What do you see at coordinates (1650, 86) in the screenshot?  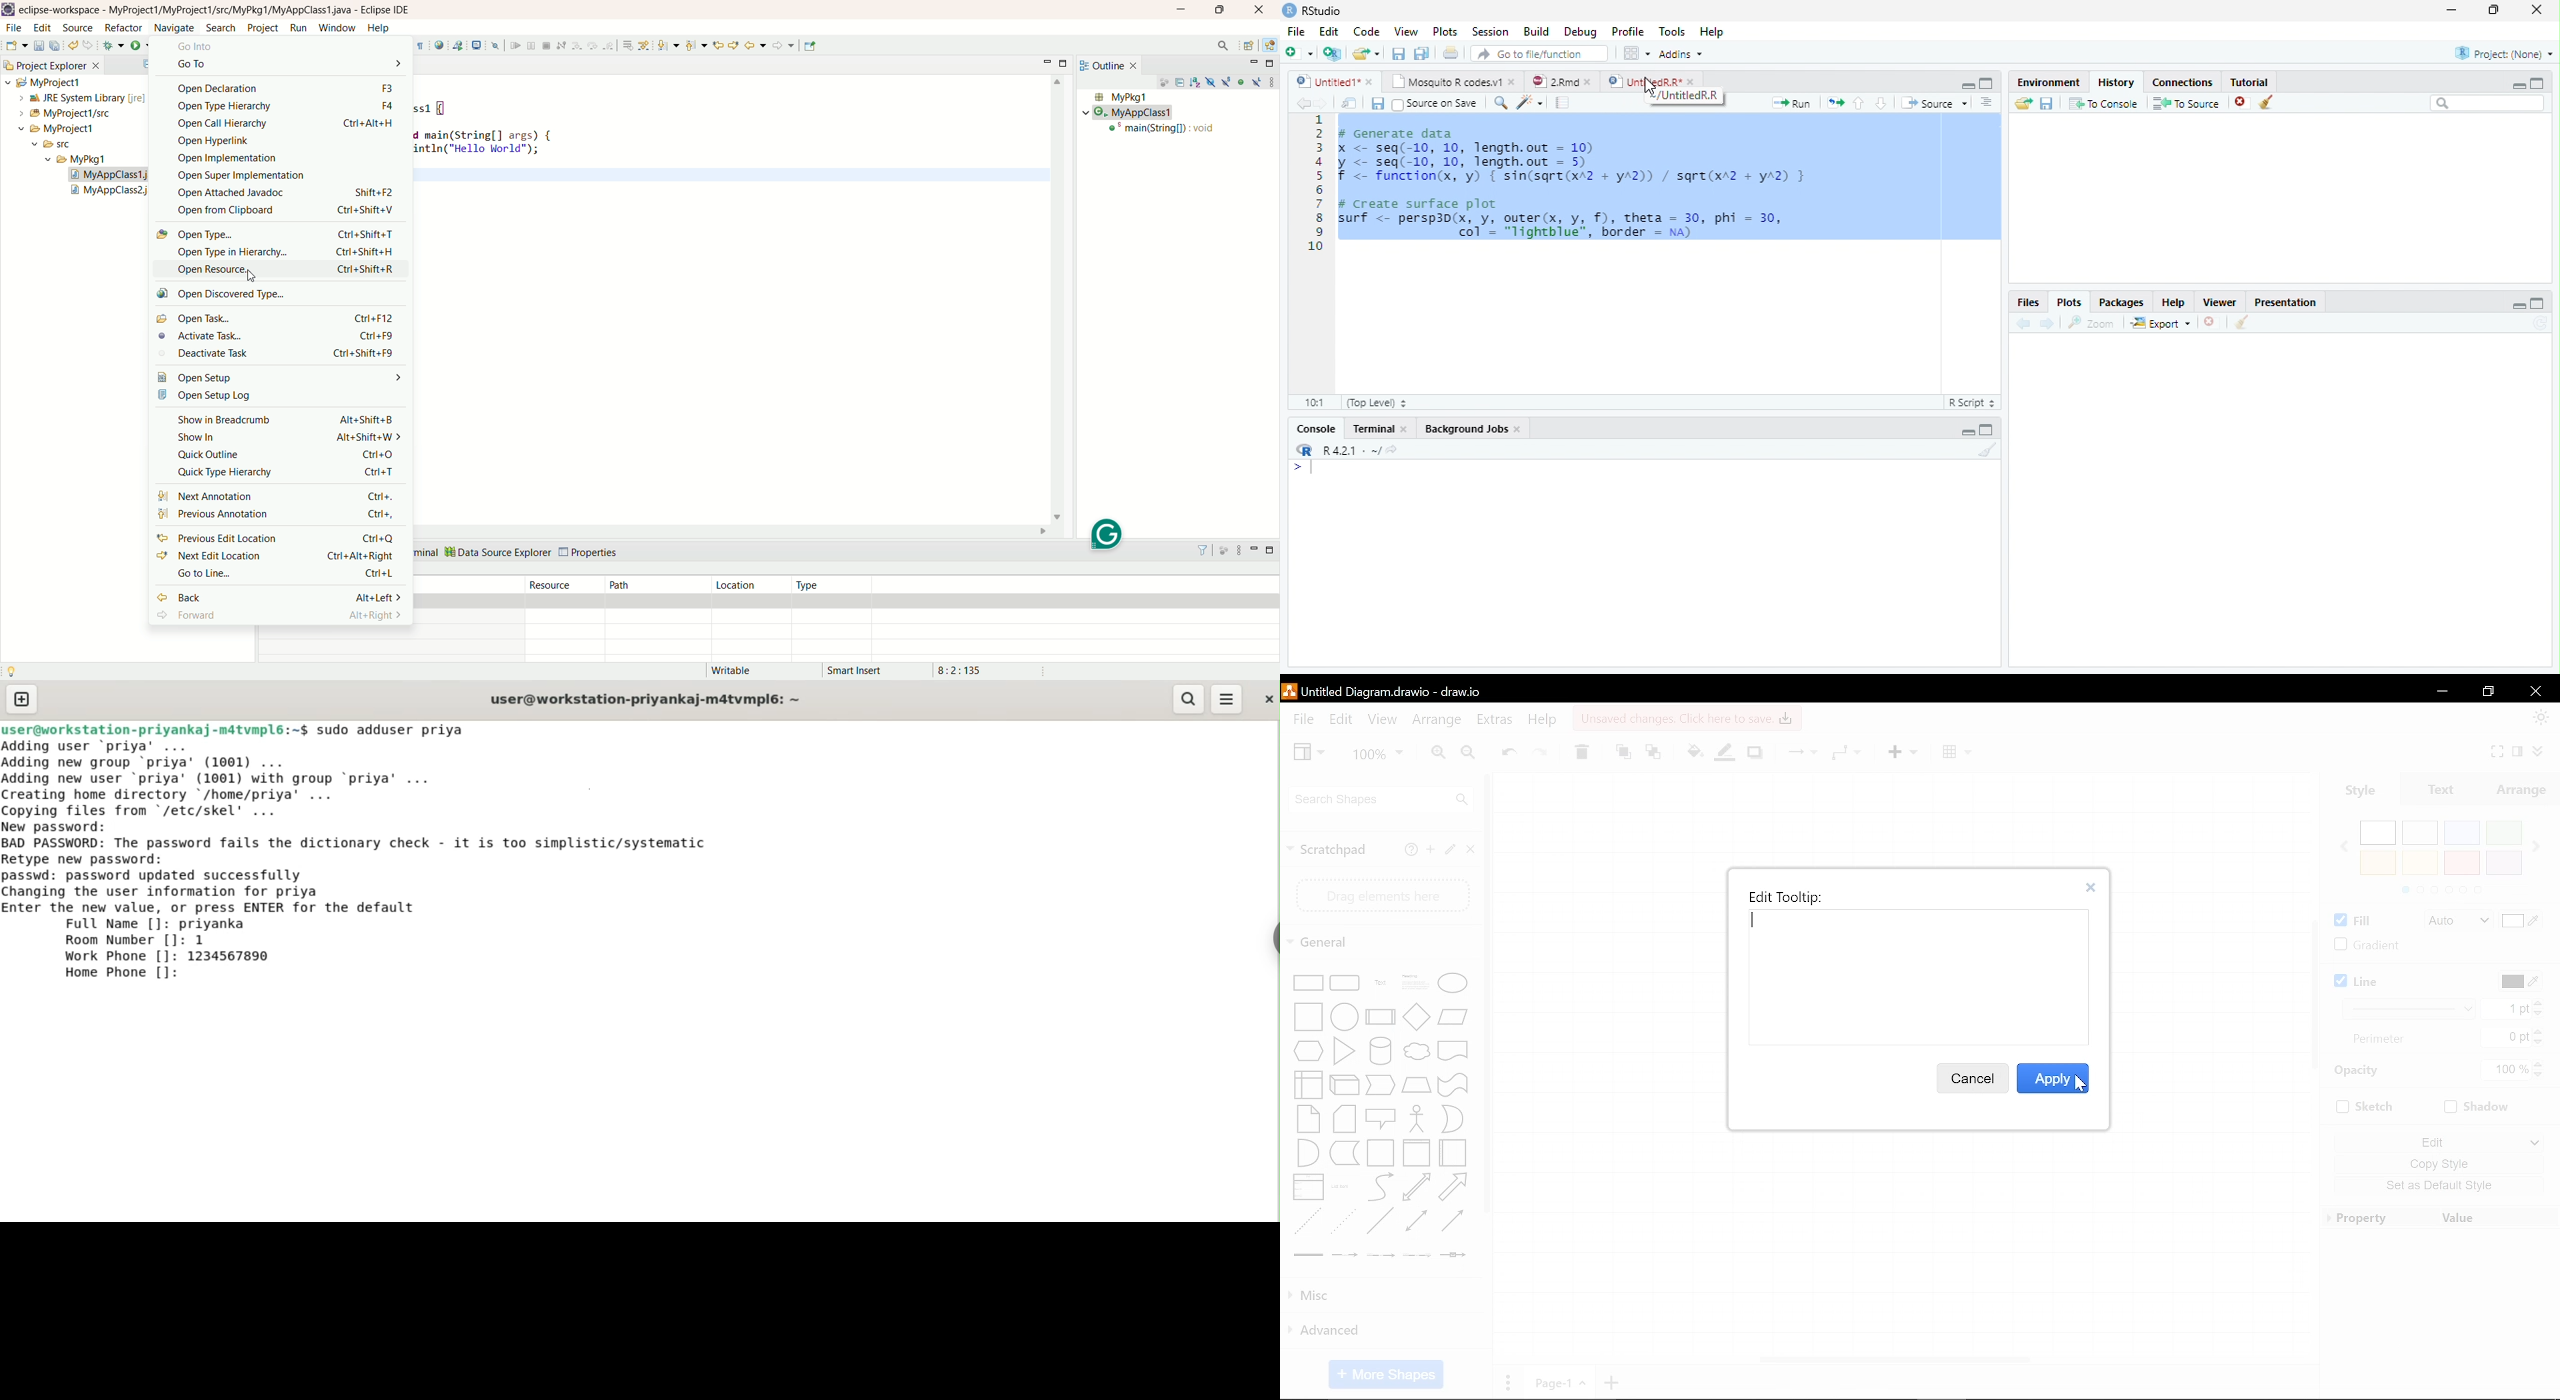 I see `cursor` at bounding box center [1650, 86].